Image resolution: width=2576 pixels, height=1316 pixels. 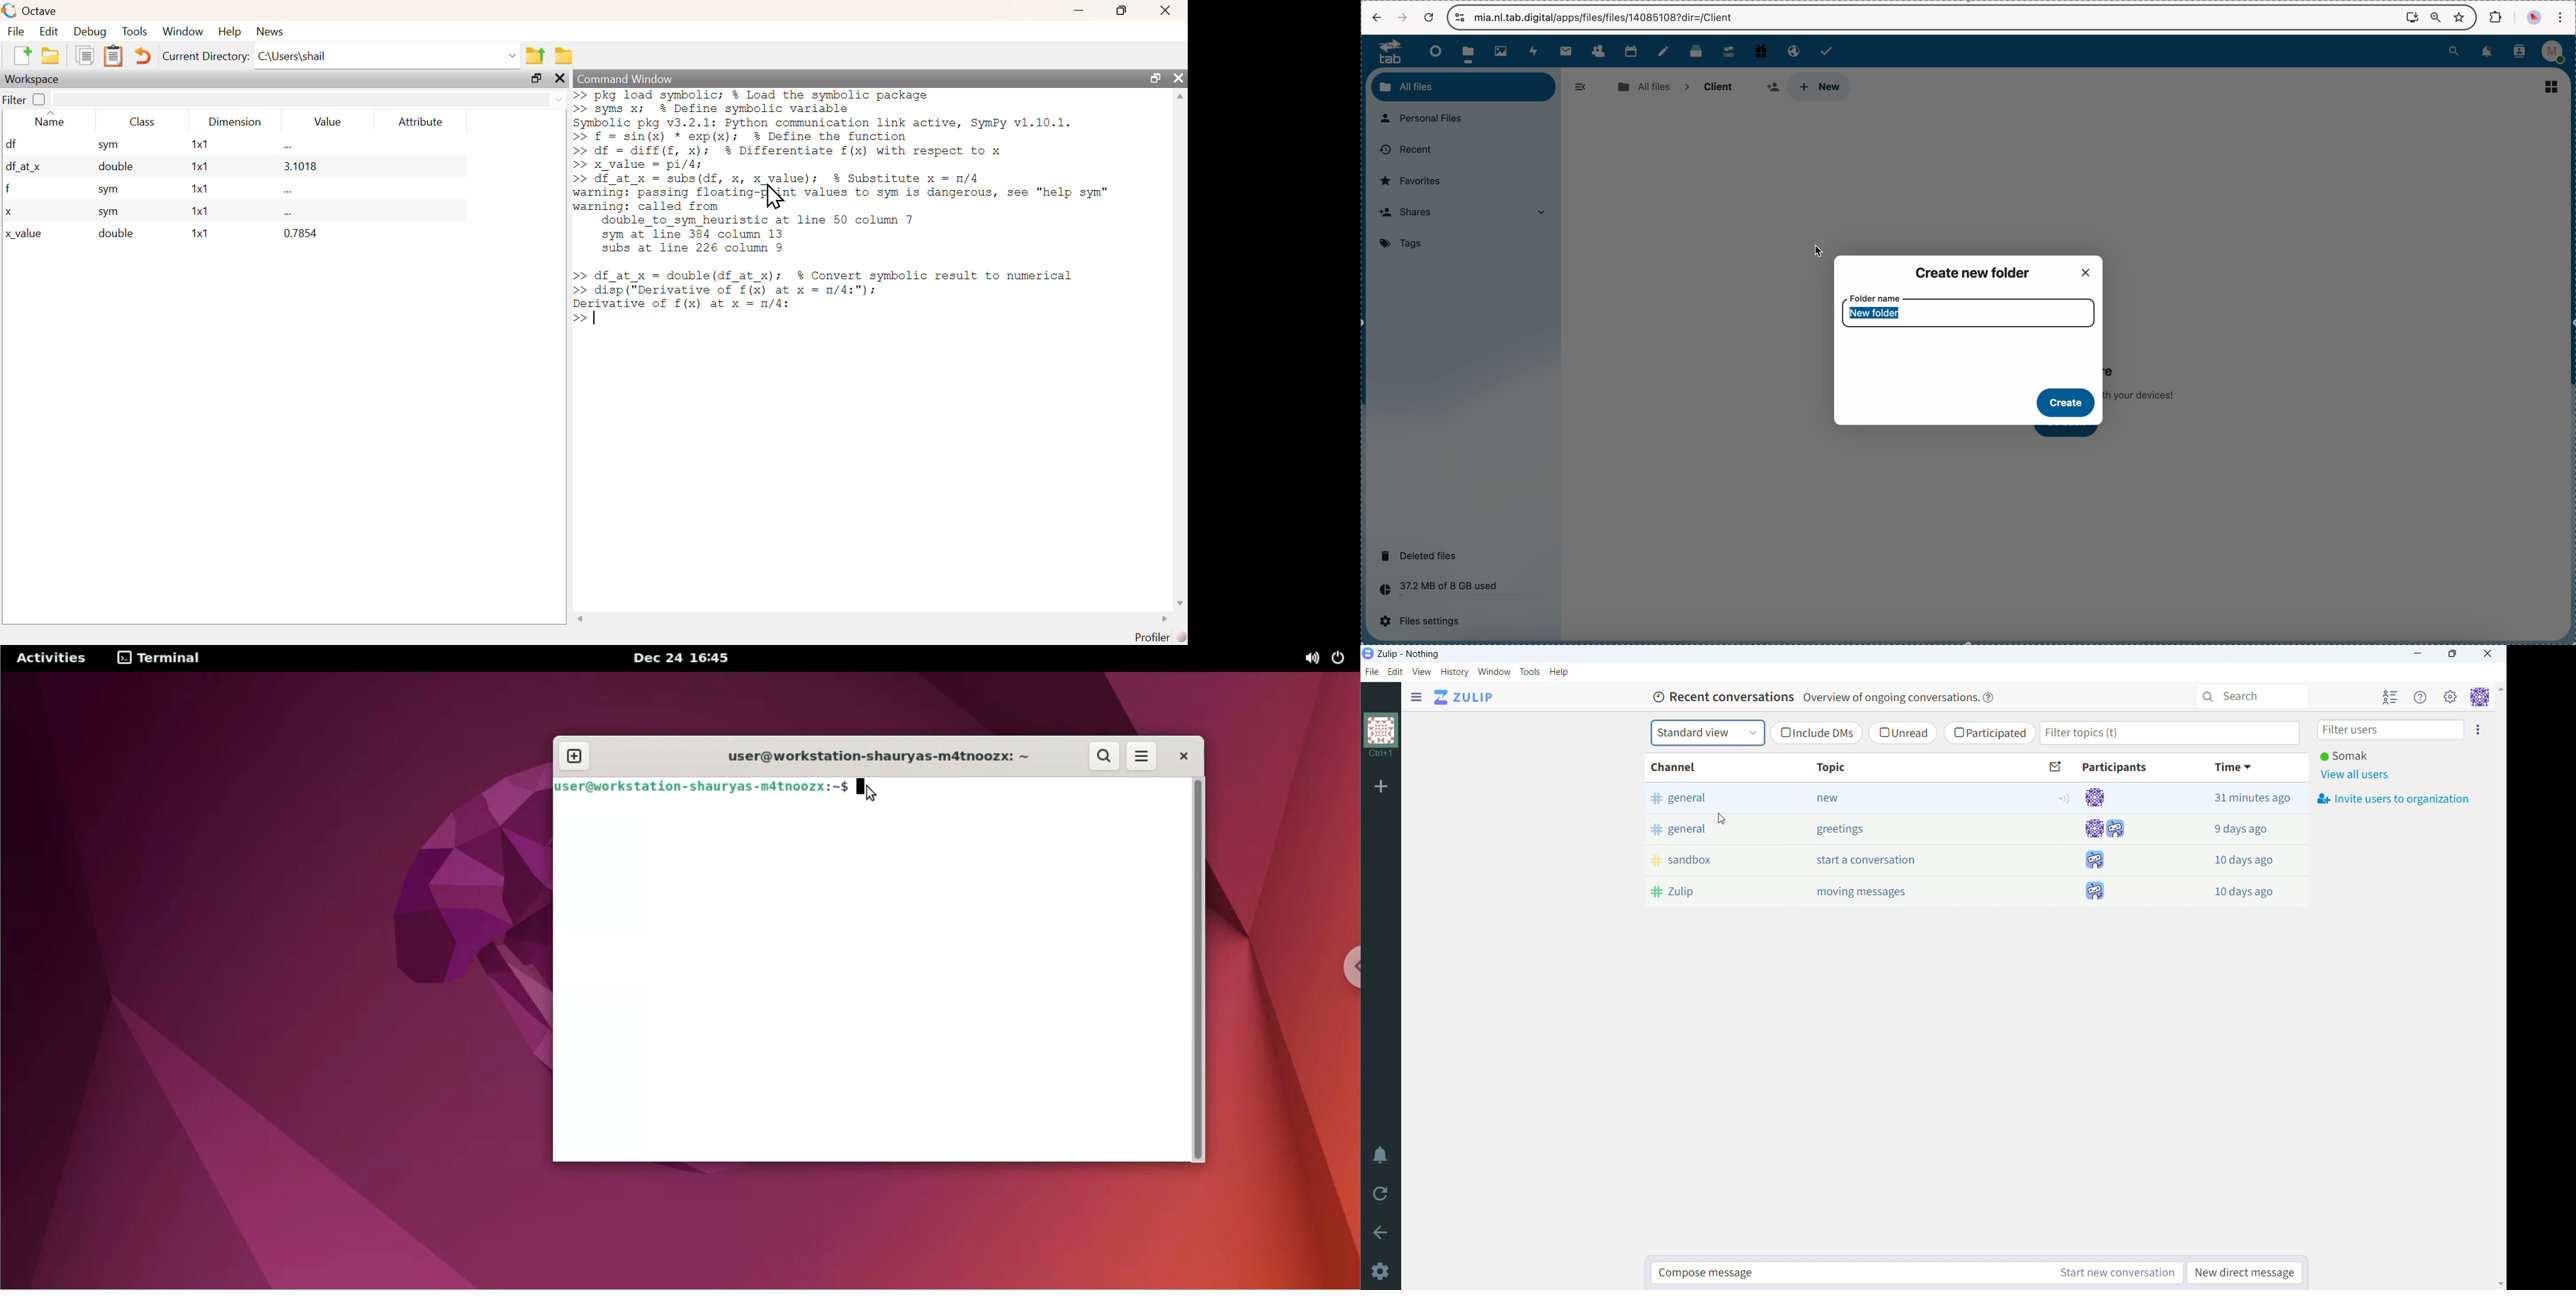 I want to click on tools, so click(x=1531, y=671).